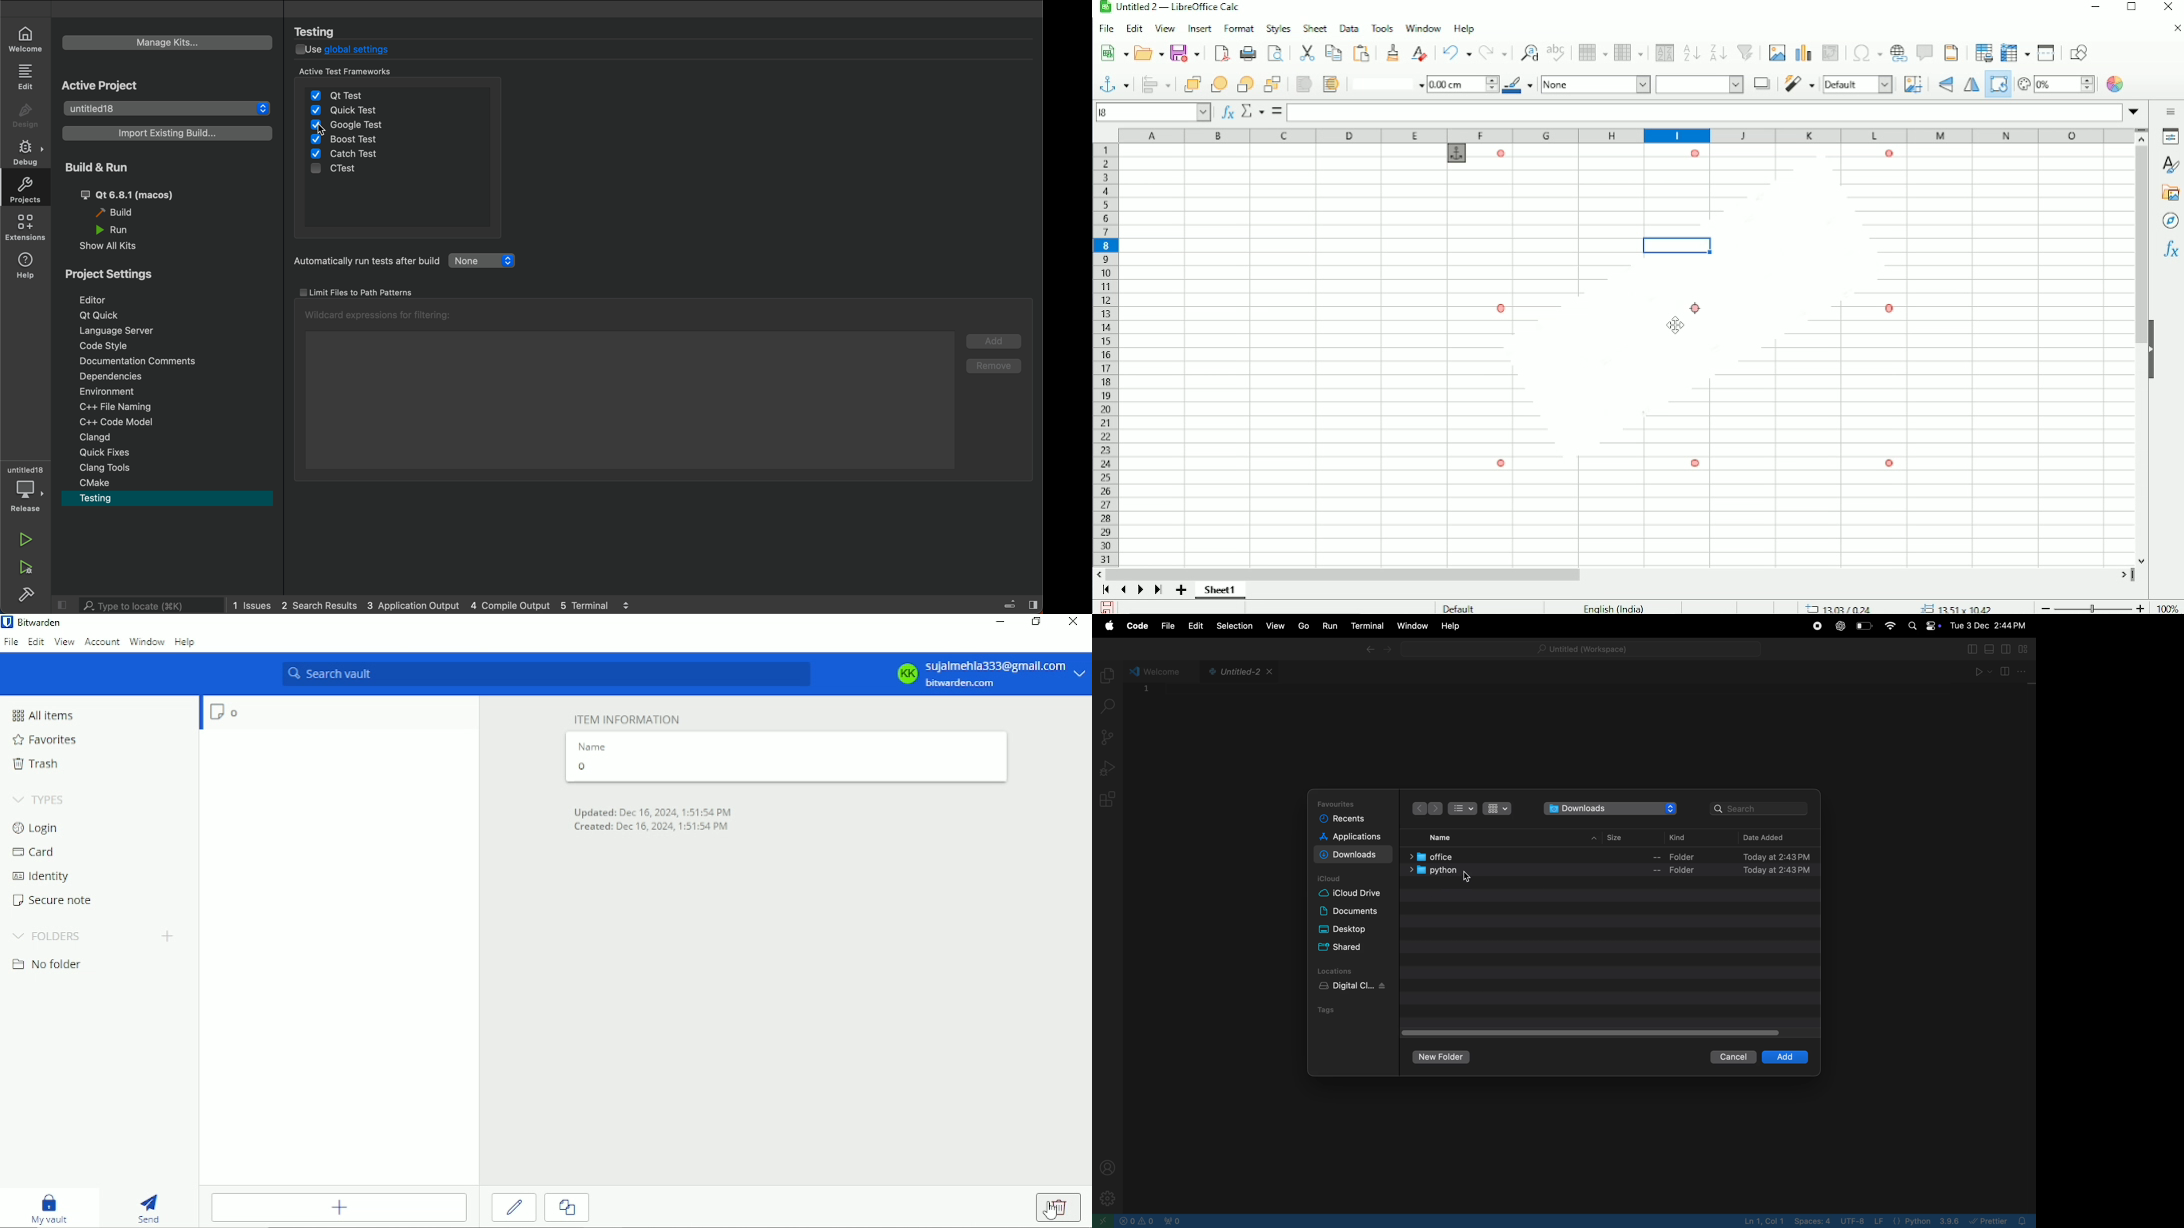 Image resolution: width=2184 pixels, height=1232 pixels. What do you see at coordinates (359, 71) in the screenshot?
I see `active test framework` at bounding box center [359, 71].